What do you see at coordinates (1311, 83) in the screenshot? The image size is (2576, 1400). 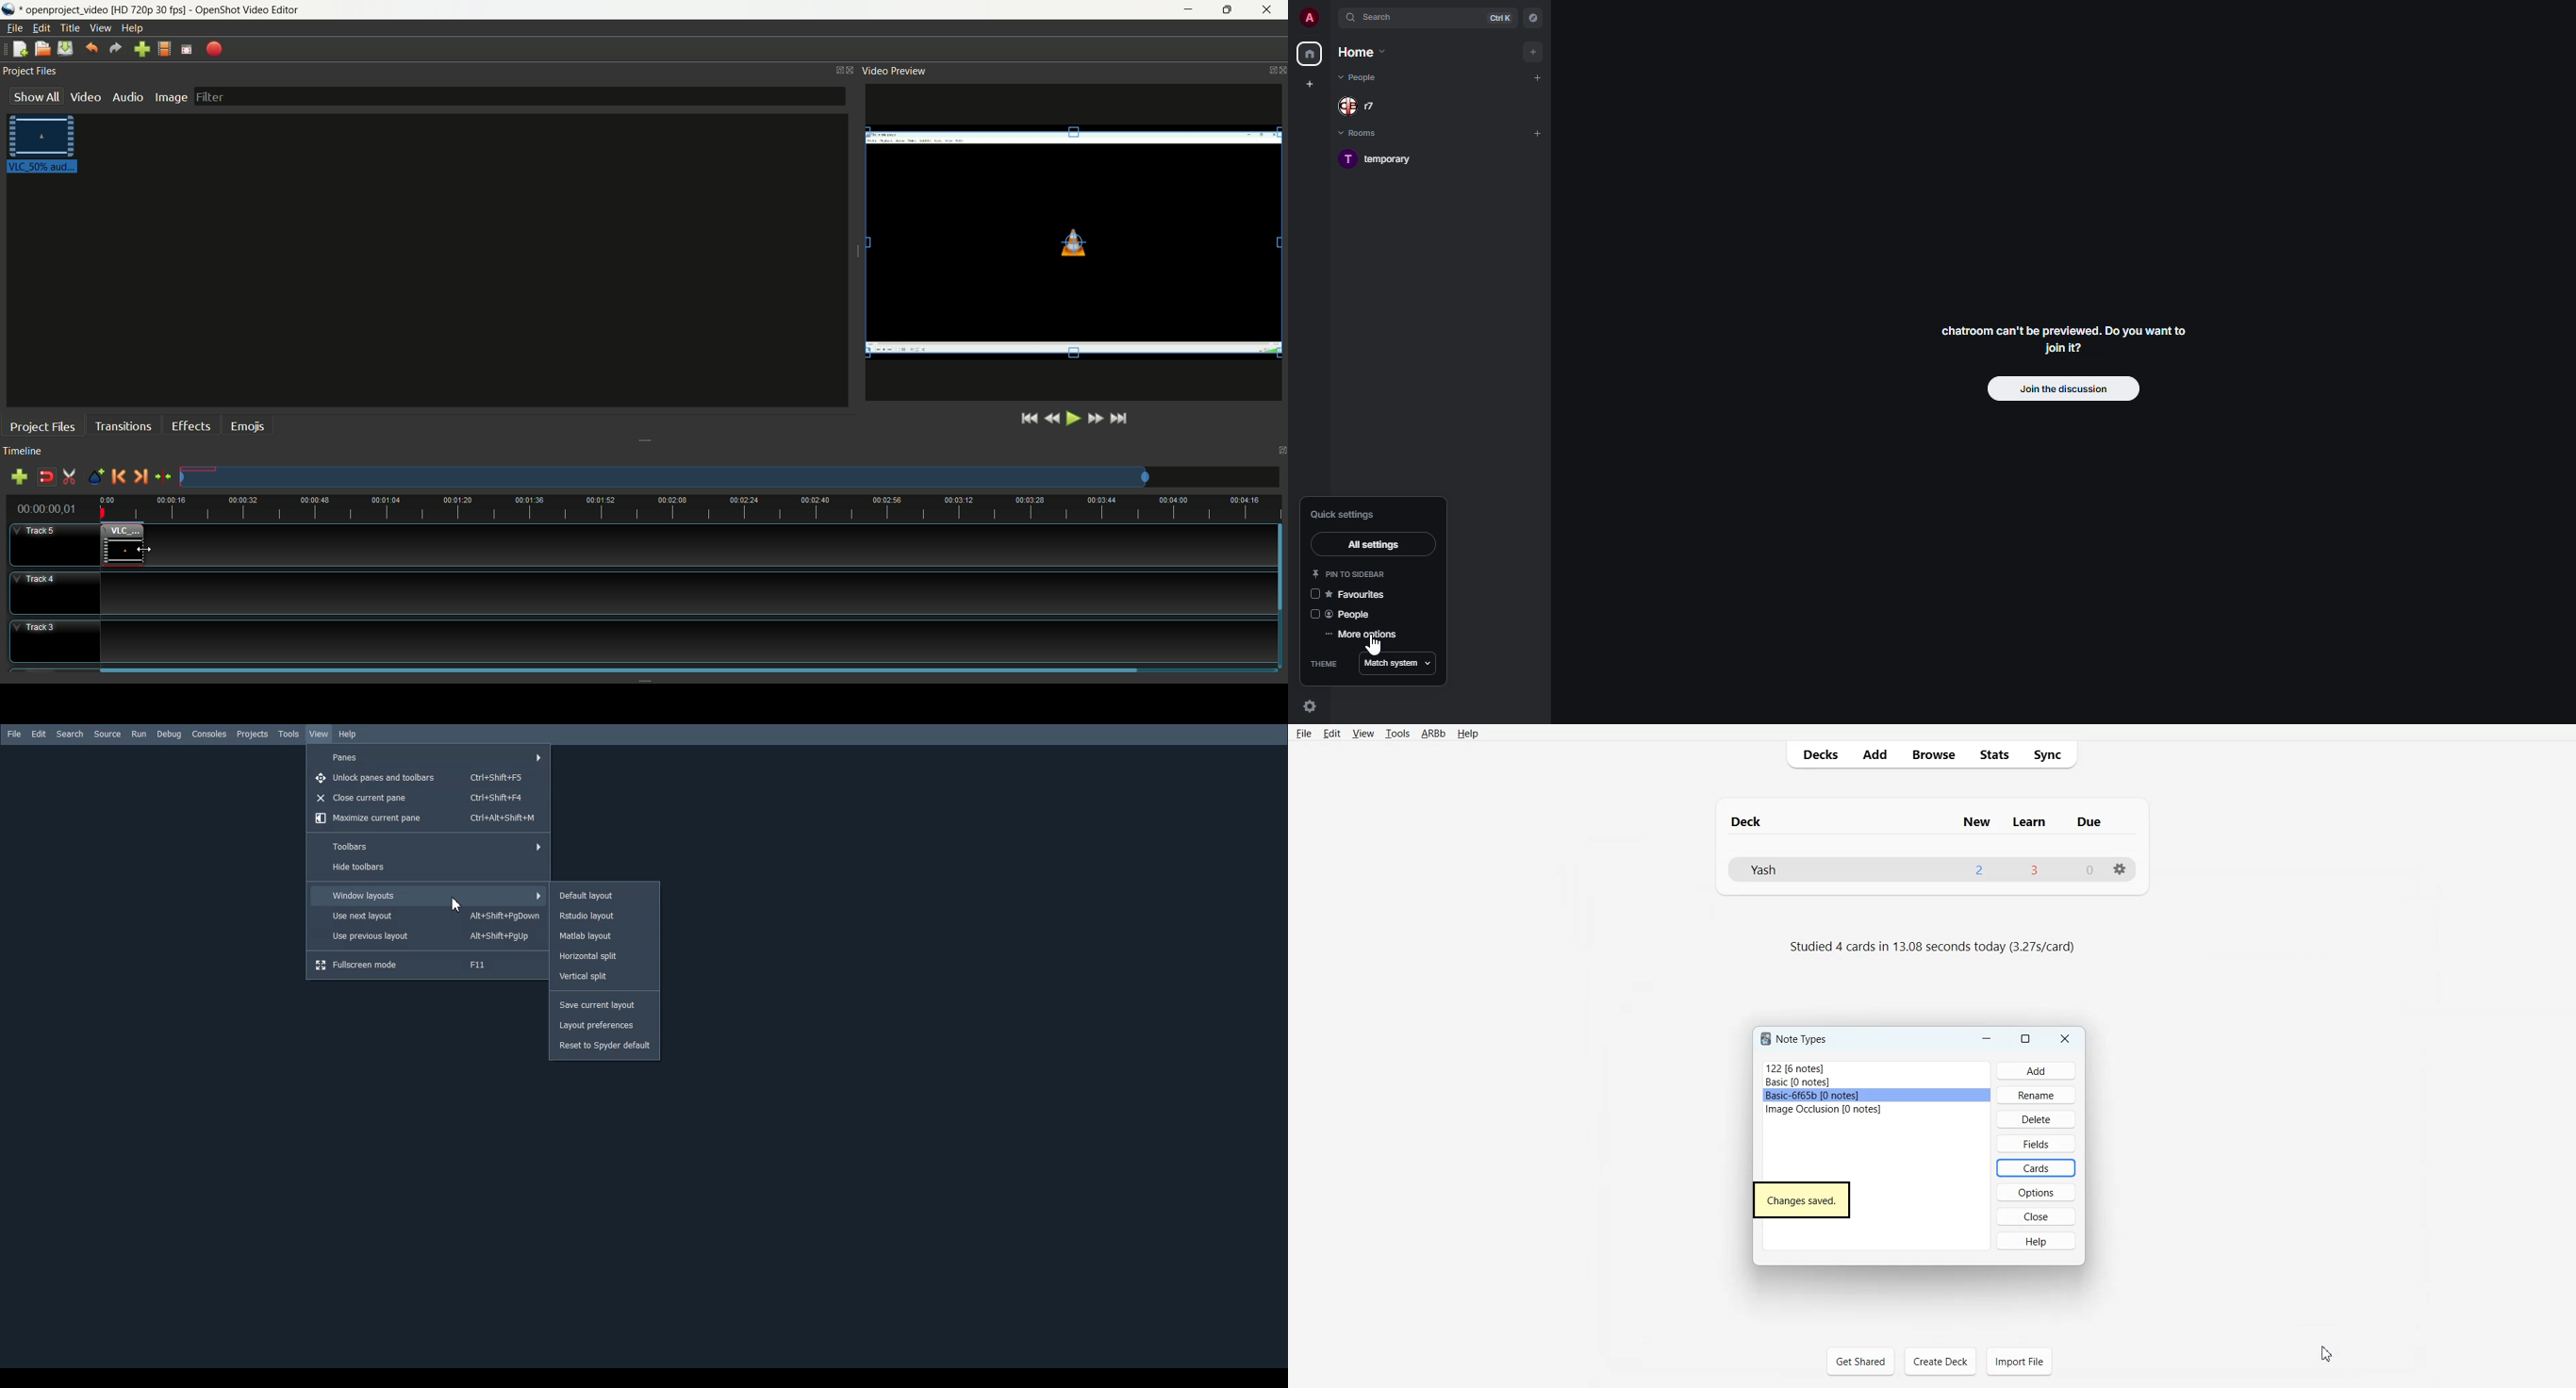 I see `create new space` at bounding box center [1311, 83].